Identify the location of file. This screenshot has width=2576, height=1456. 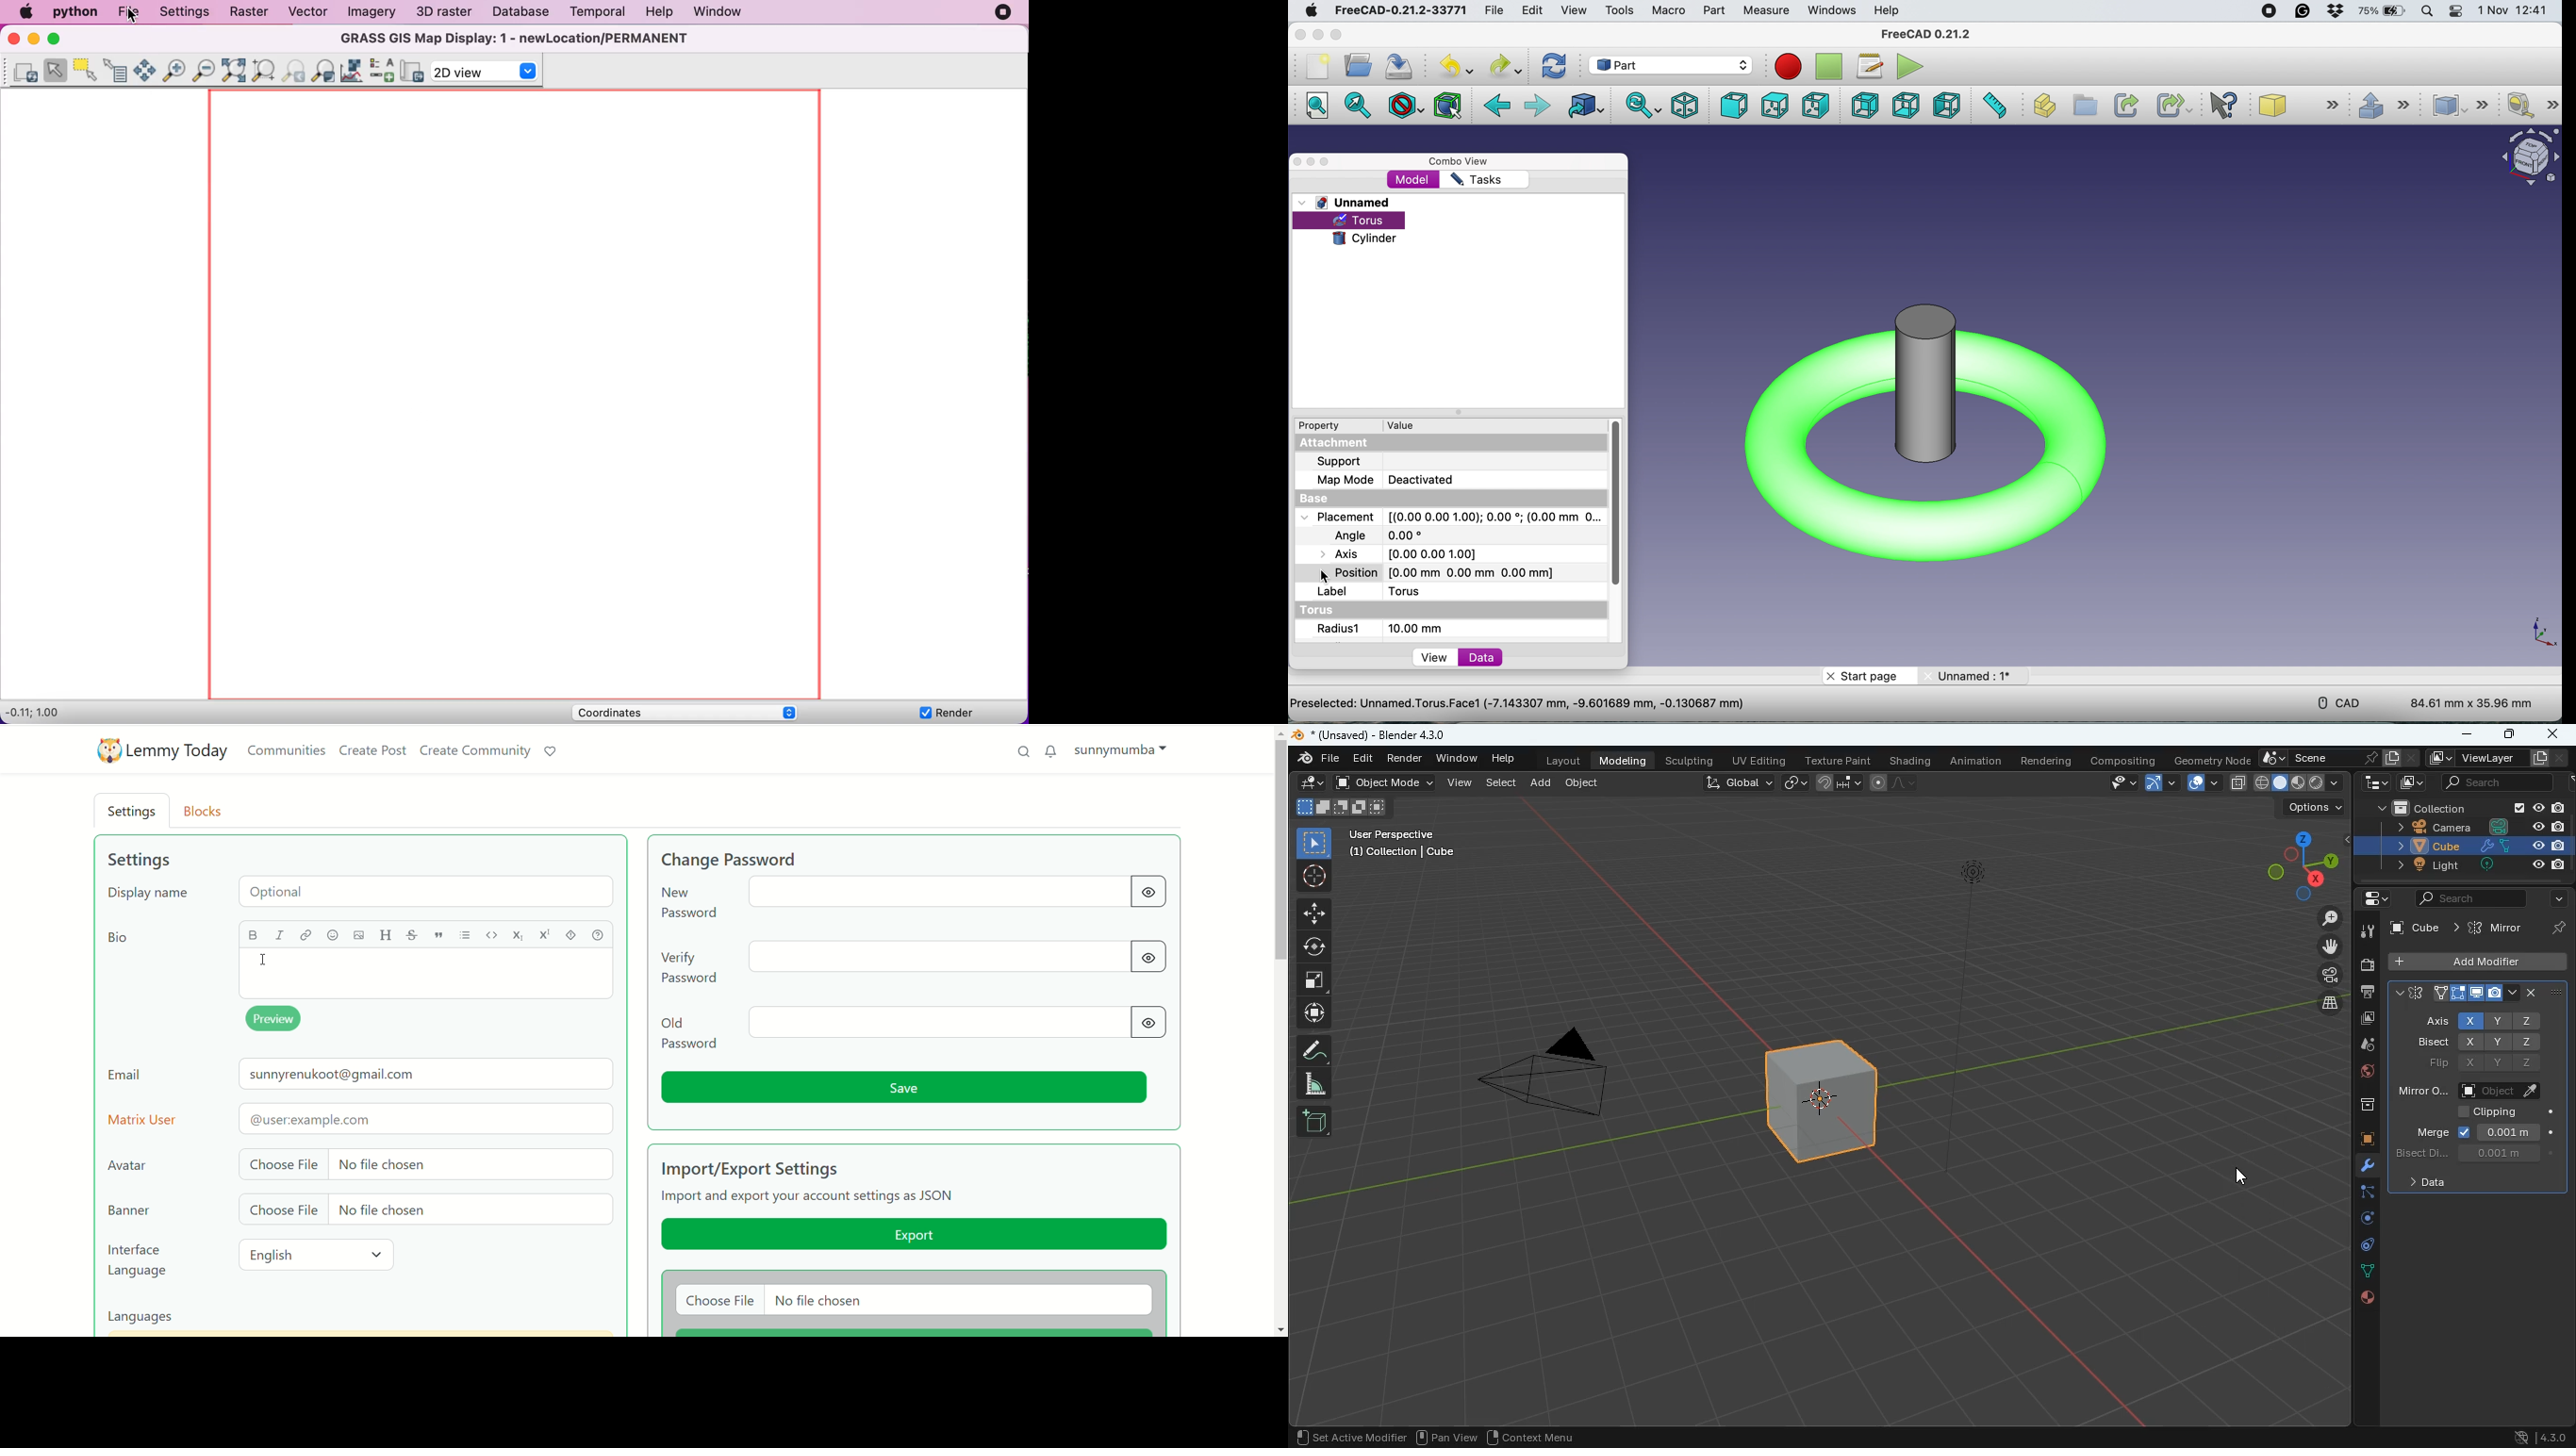
(1494, 11).